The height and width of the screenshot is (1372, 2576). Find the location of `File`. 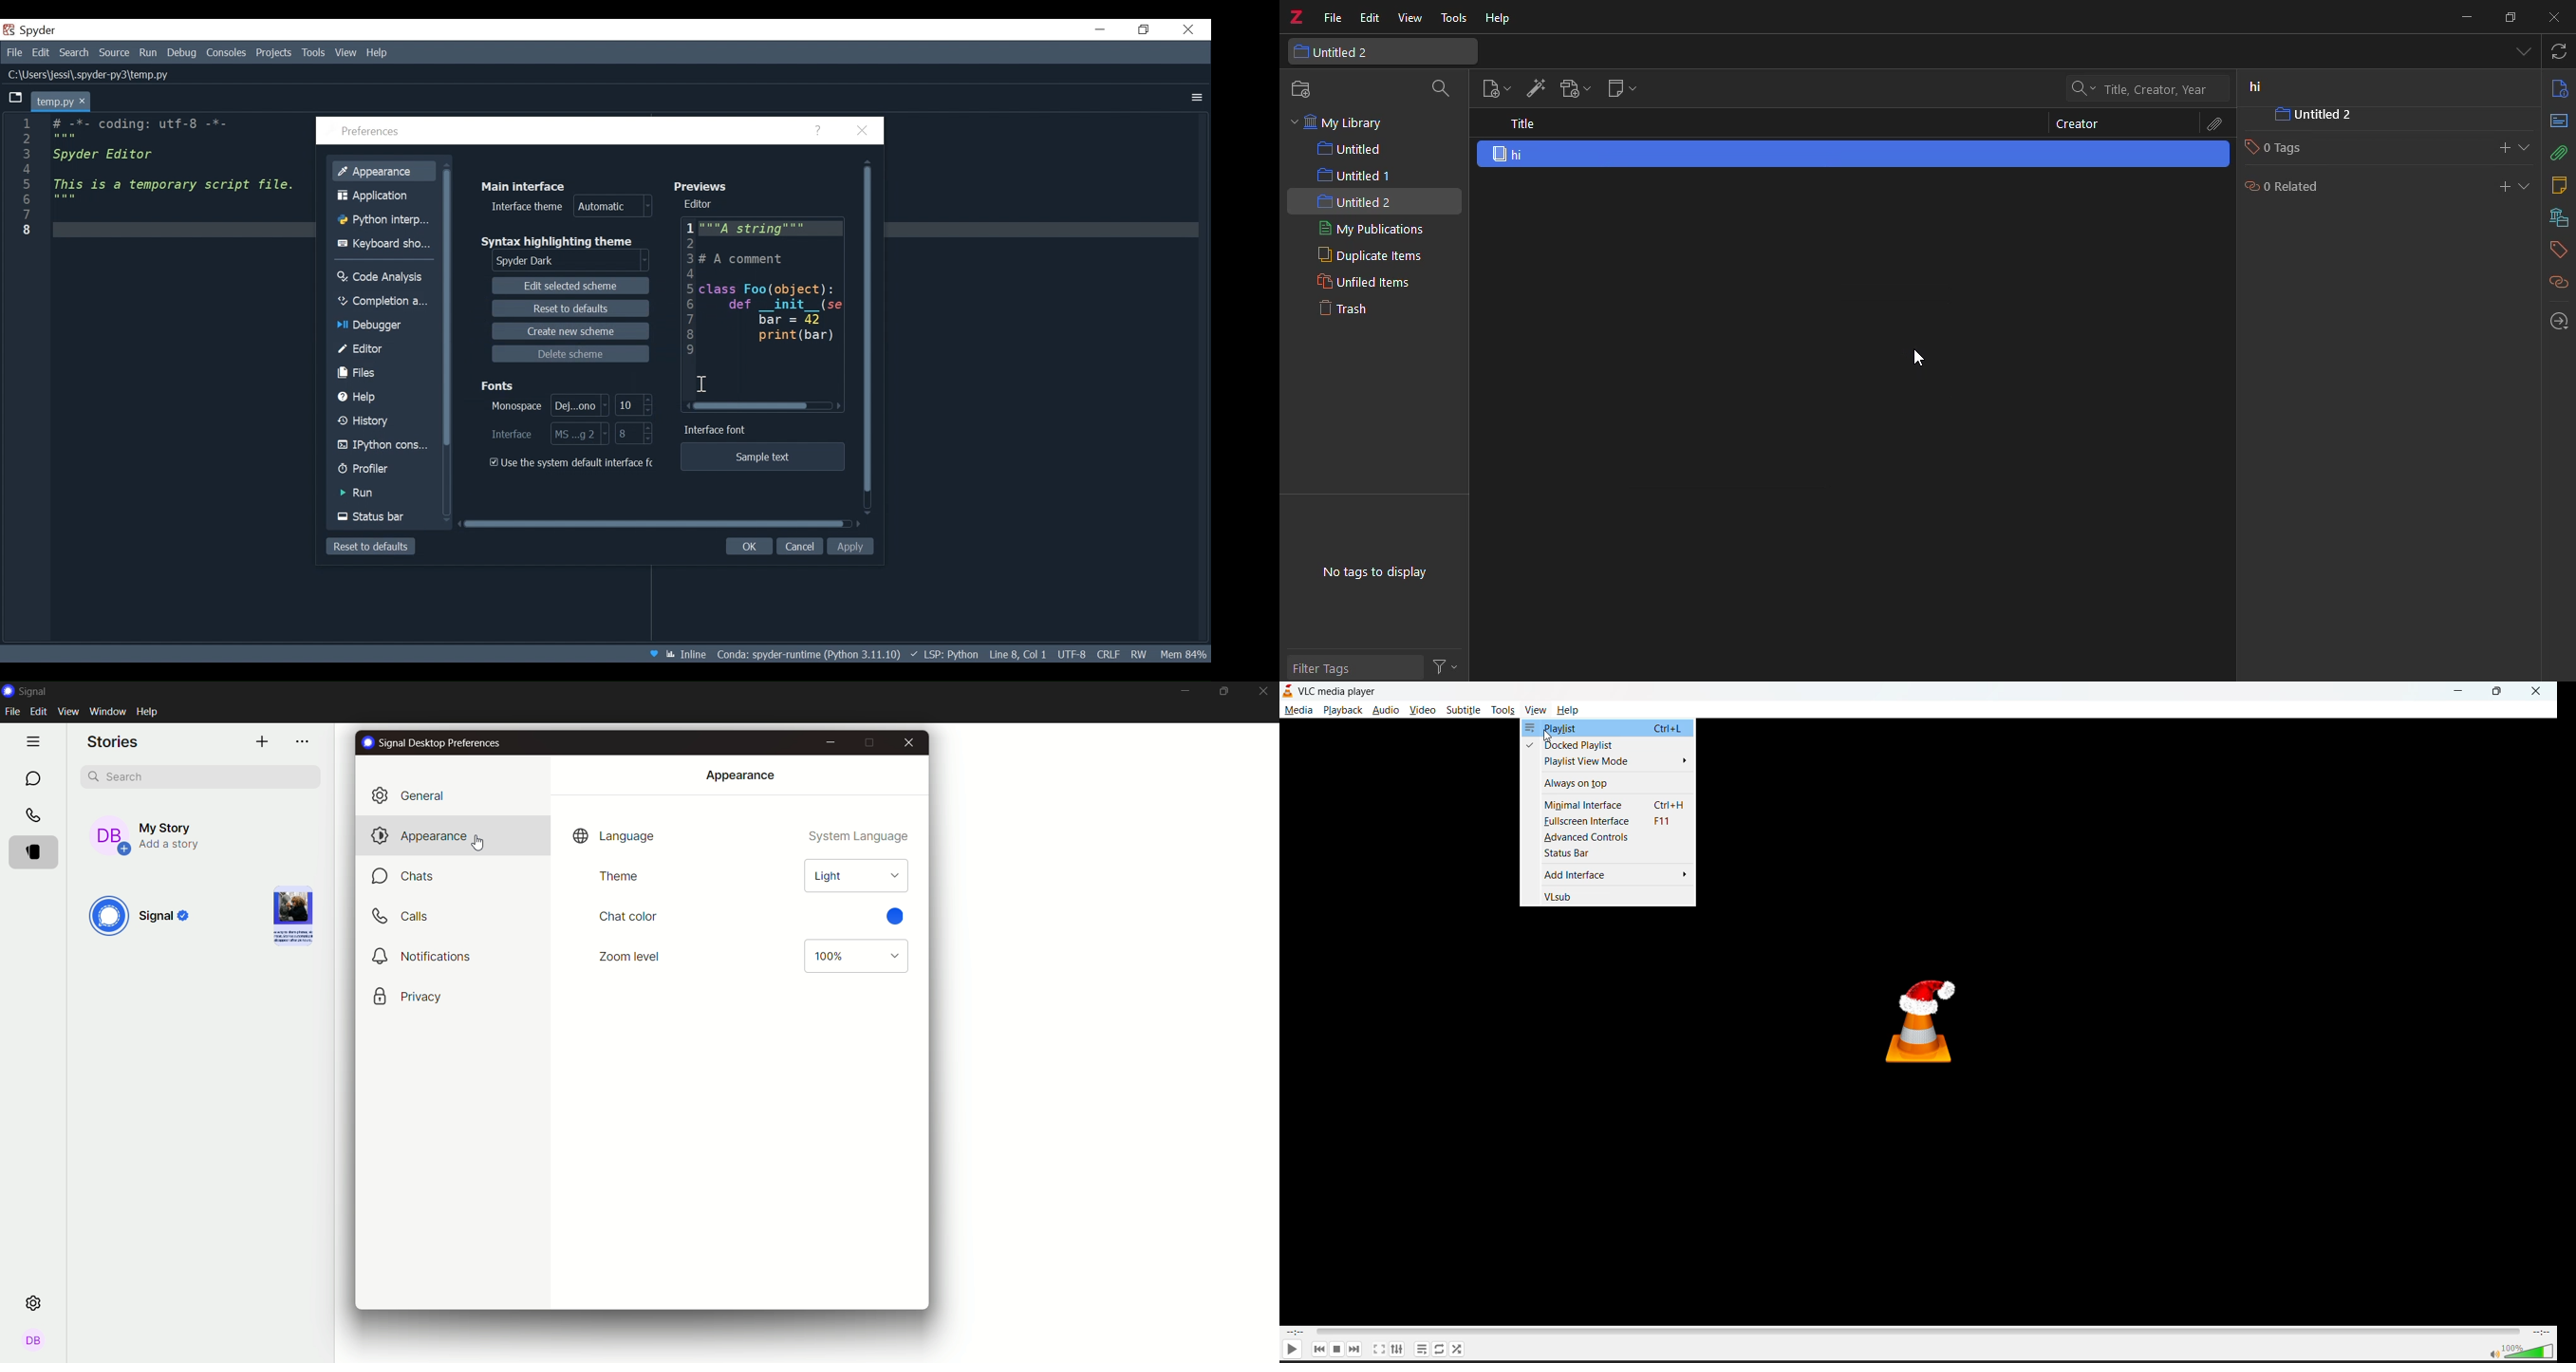

File is located at coordinates (14, 54).